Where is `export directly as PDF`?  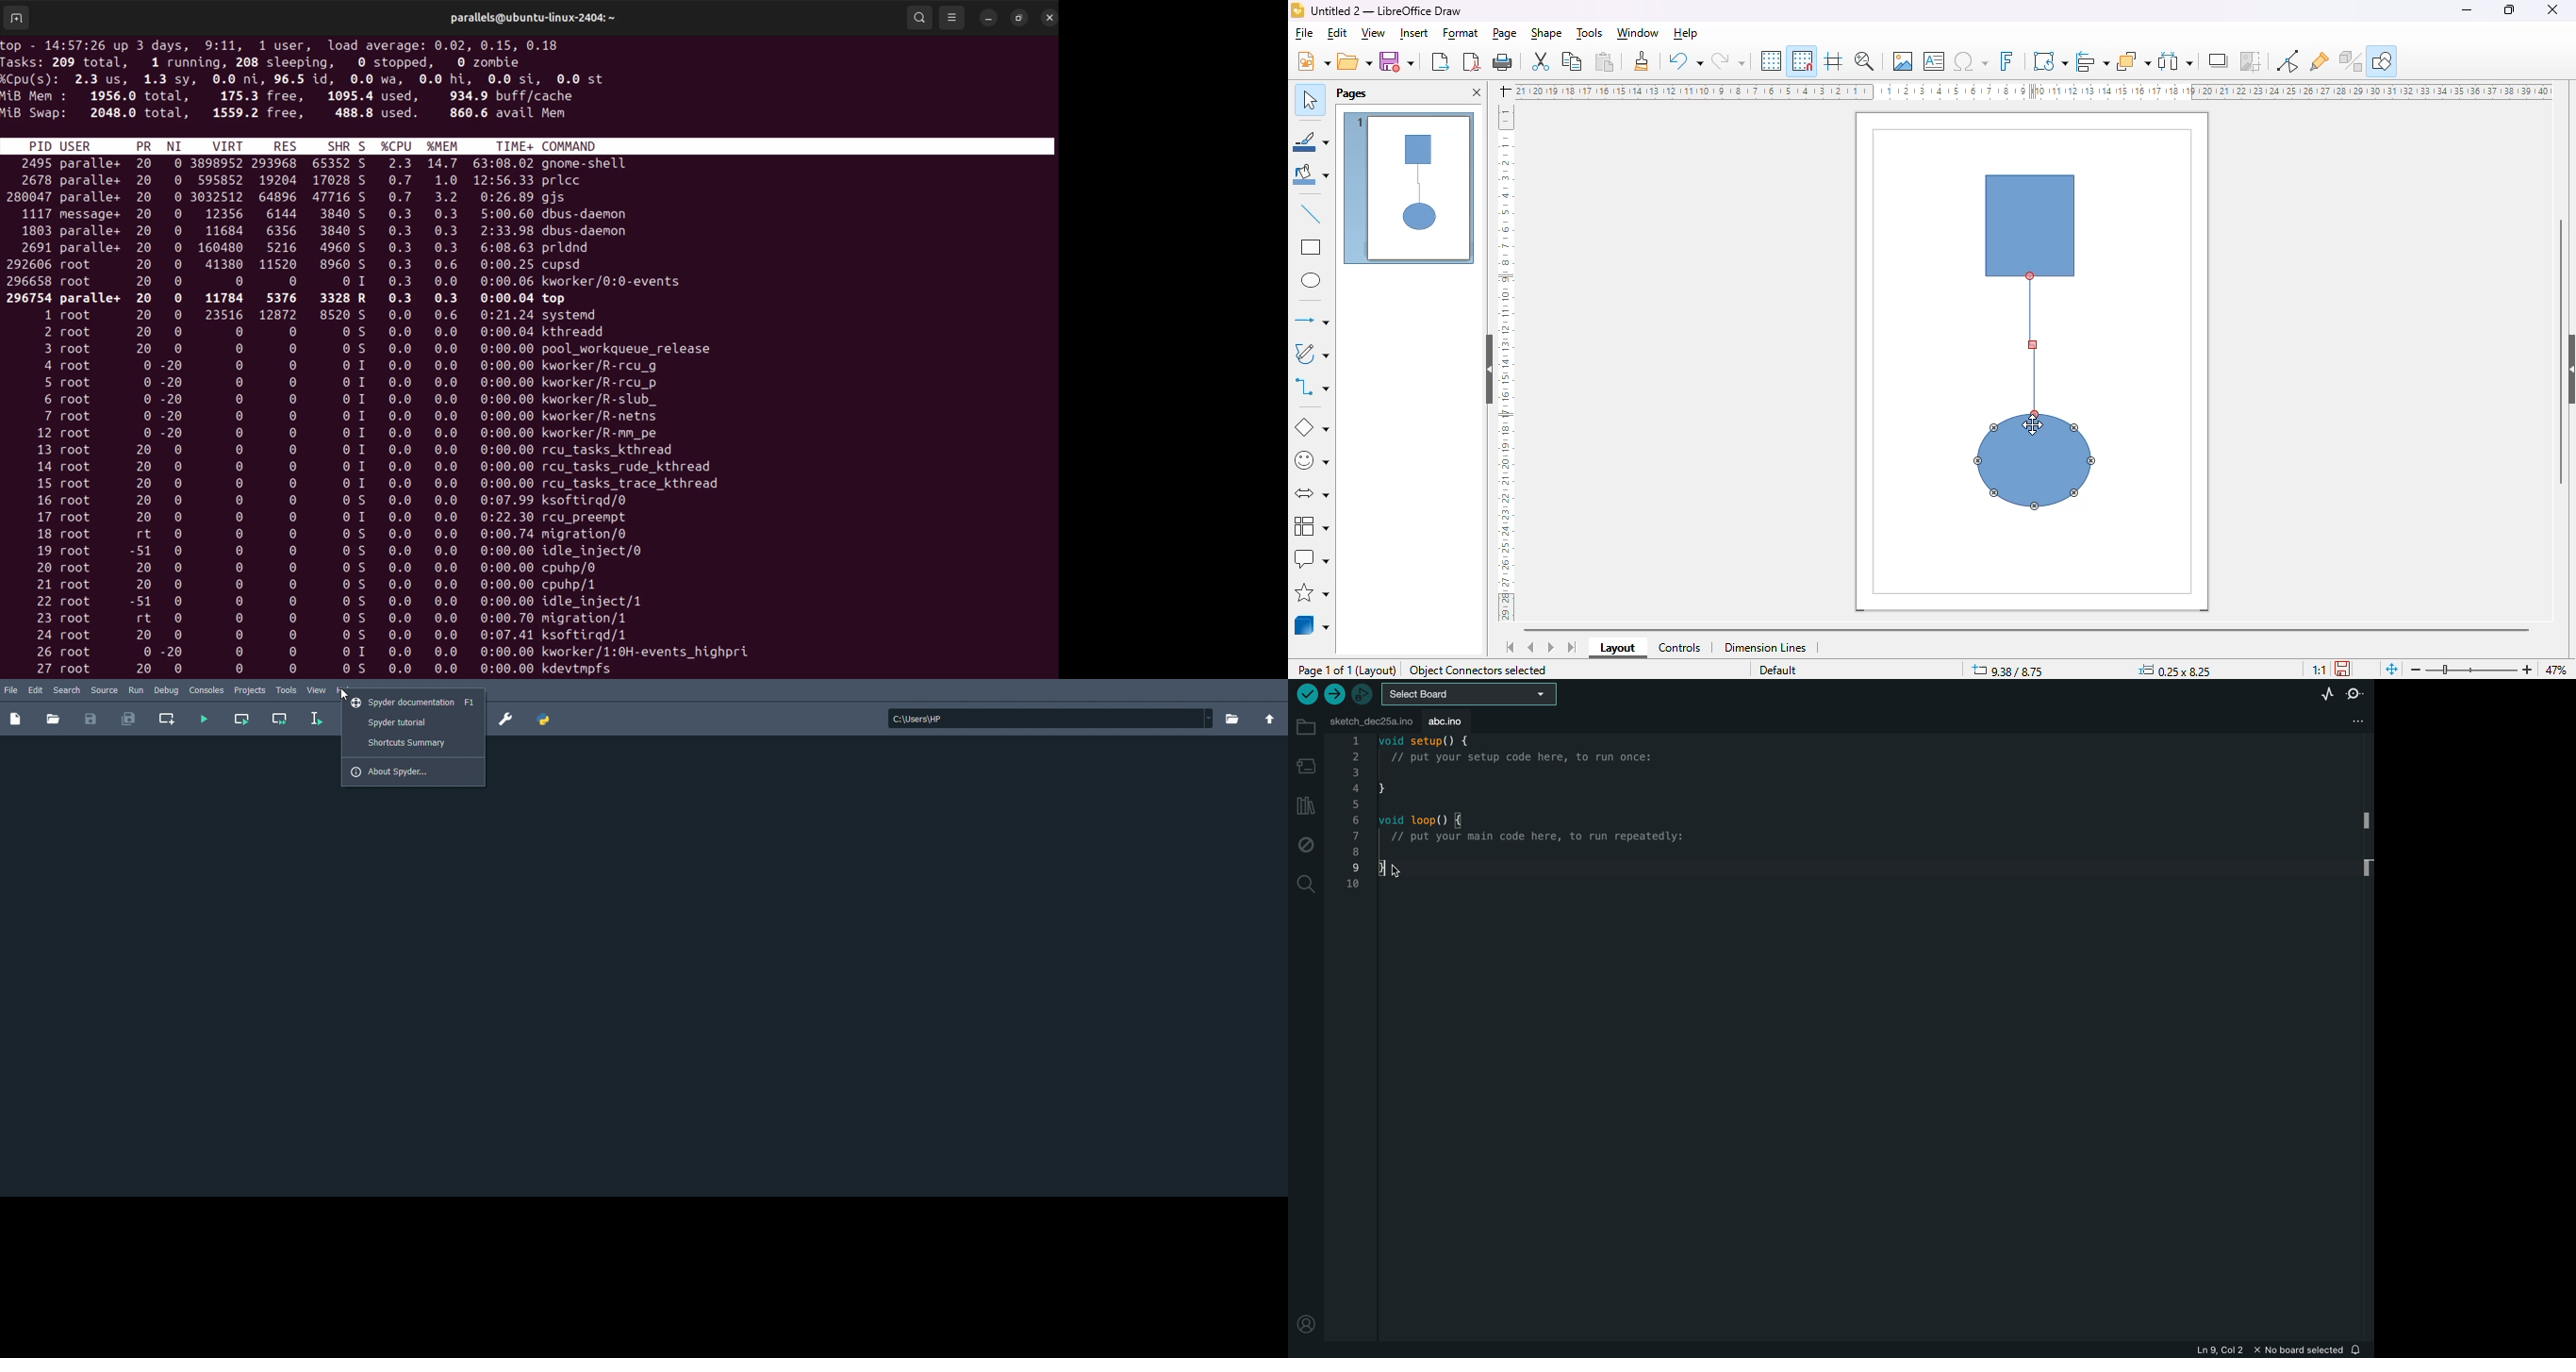 export directly as PDF is located at coordinates (1473, 61).